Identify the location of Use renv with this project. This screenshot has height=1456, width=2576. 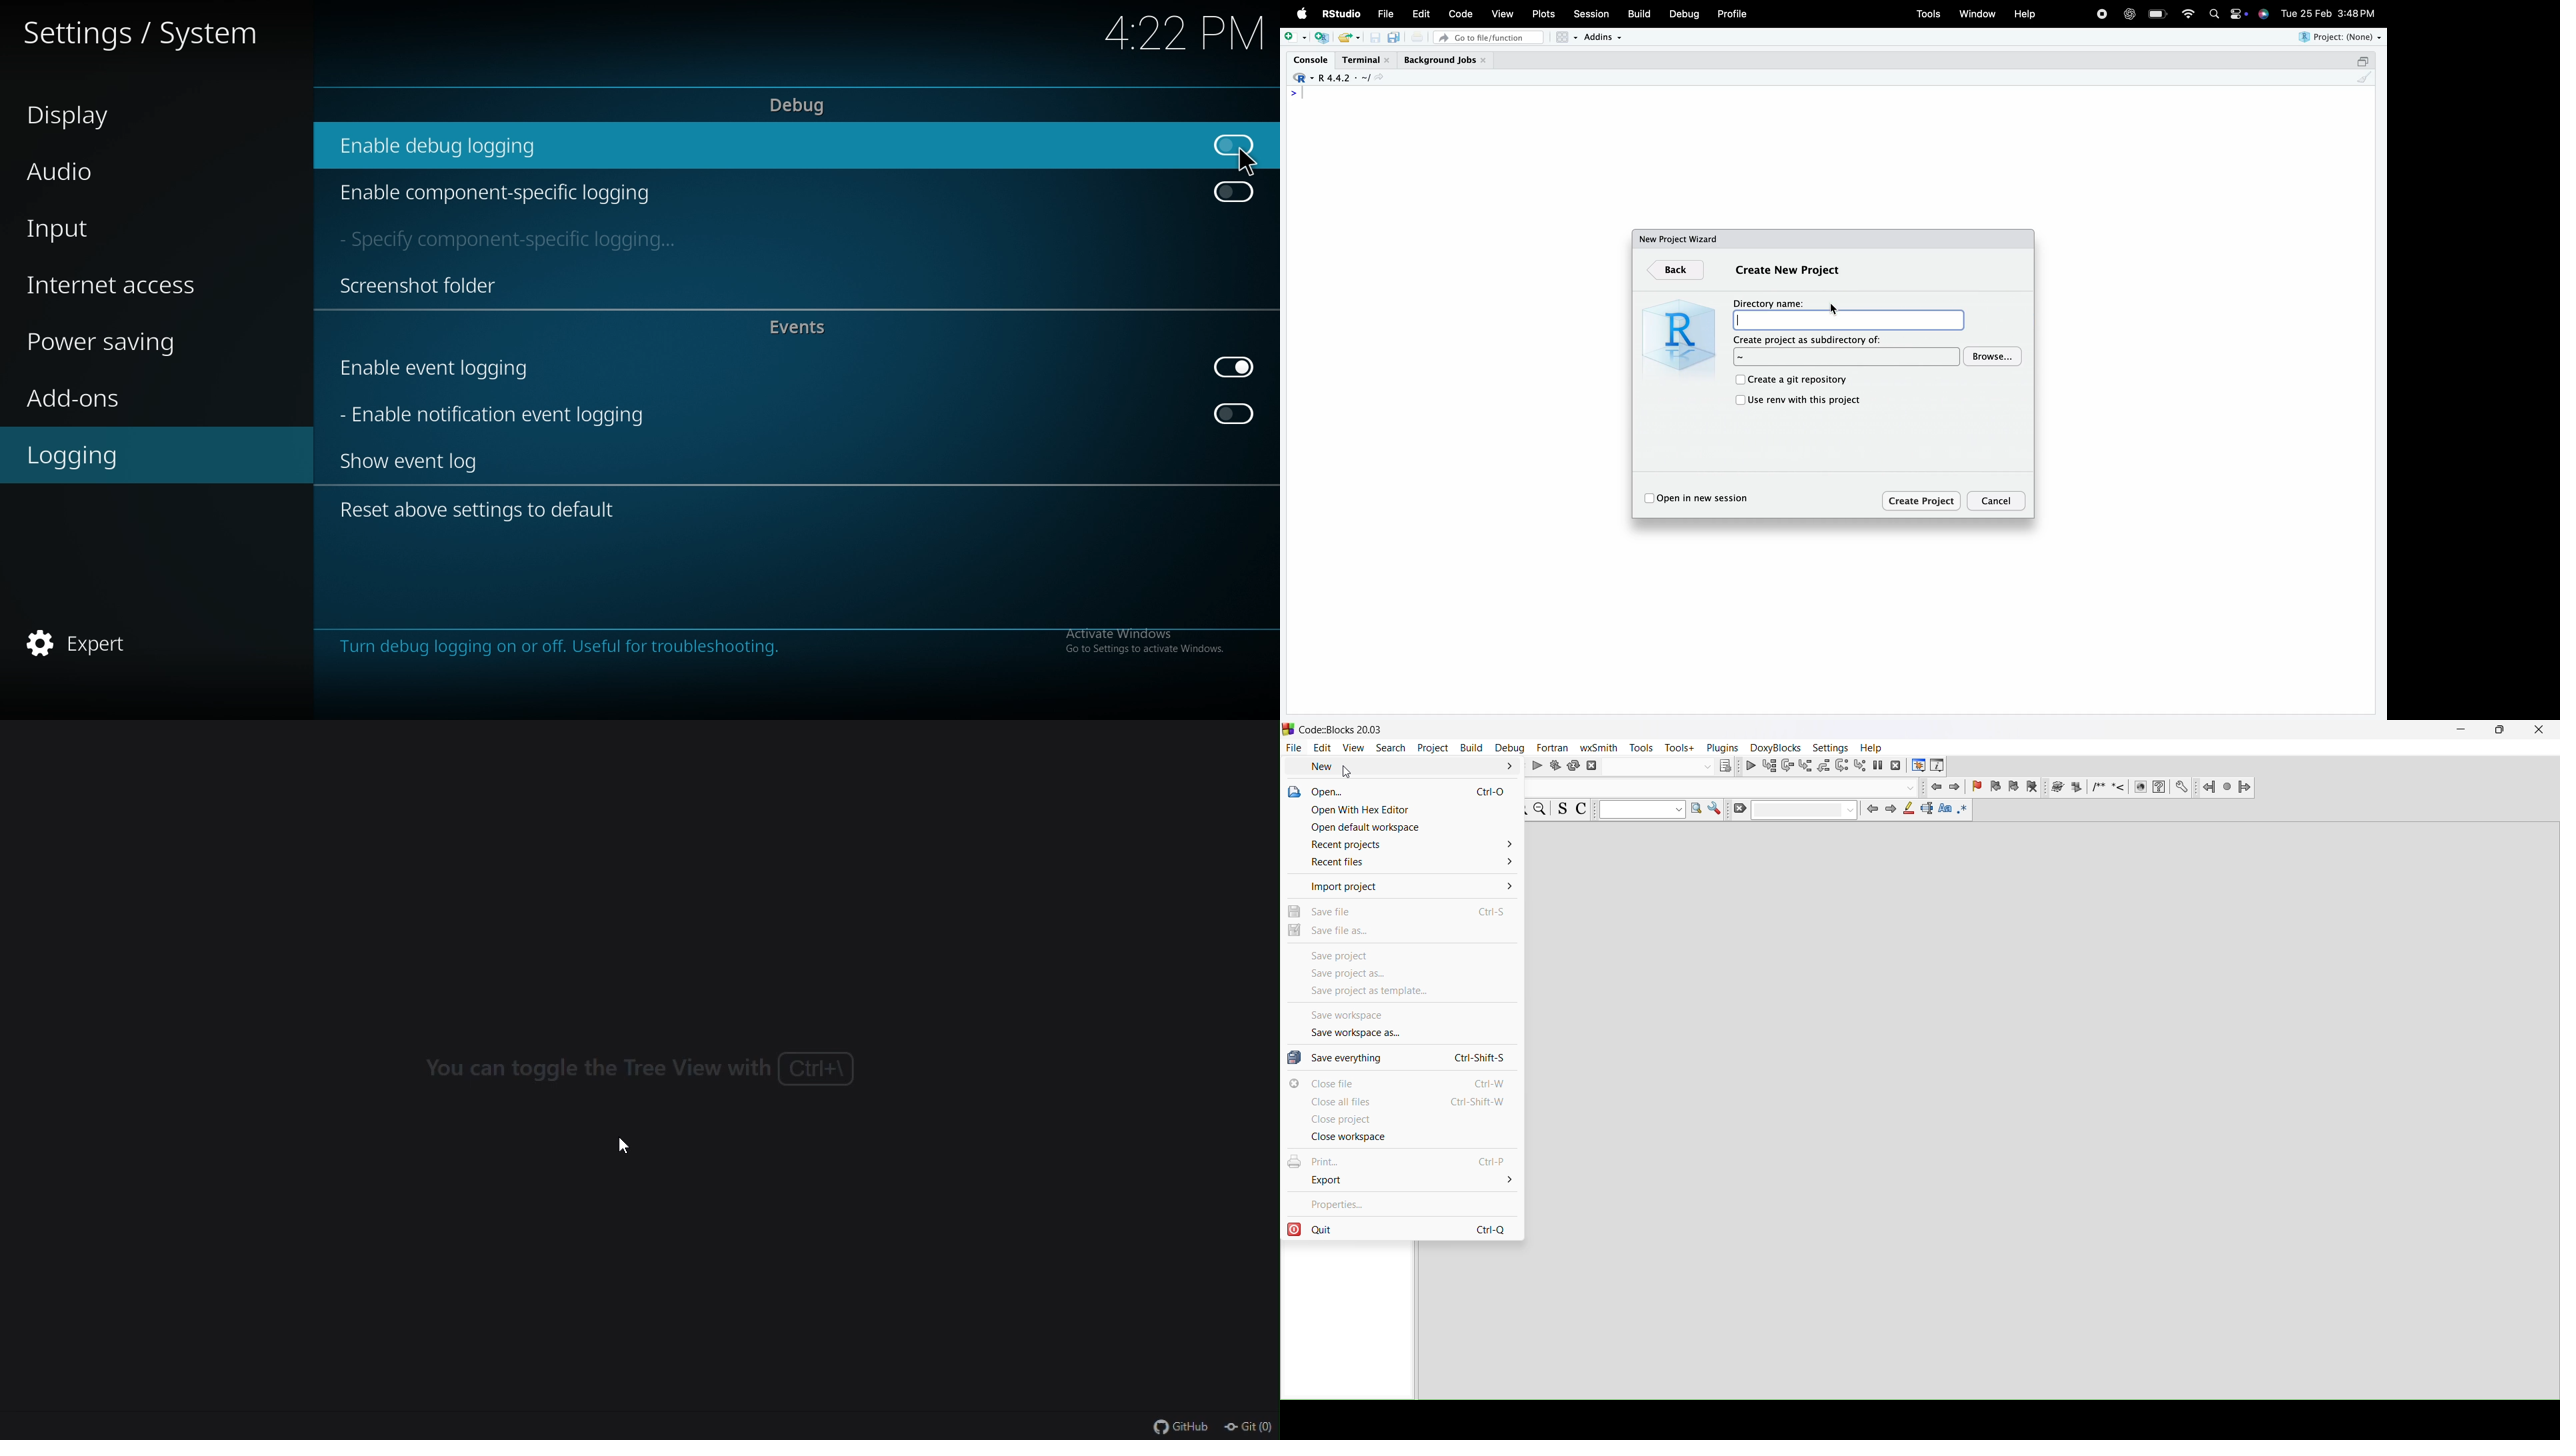
(1805, 400).